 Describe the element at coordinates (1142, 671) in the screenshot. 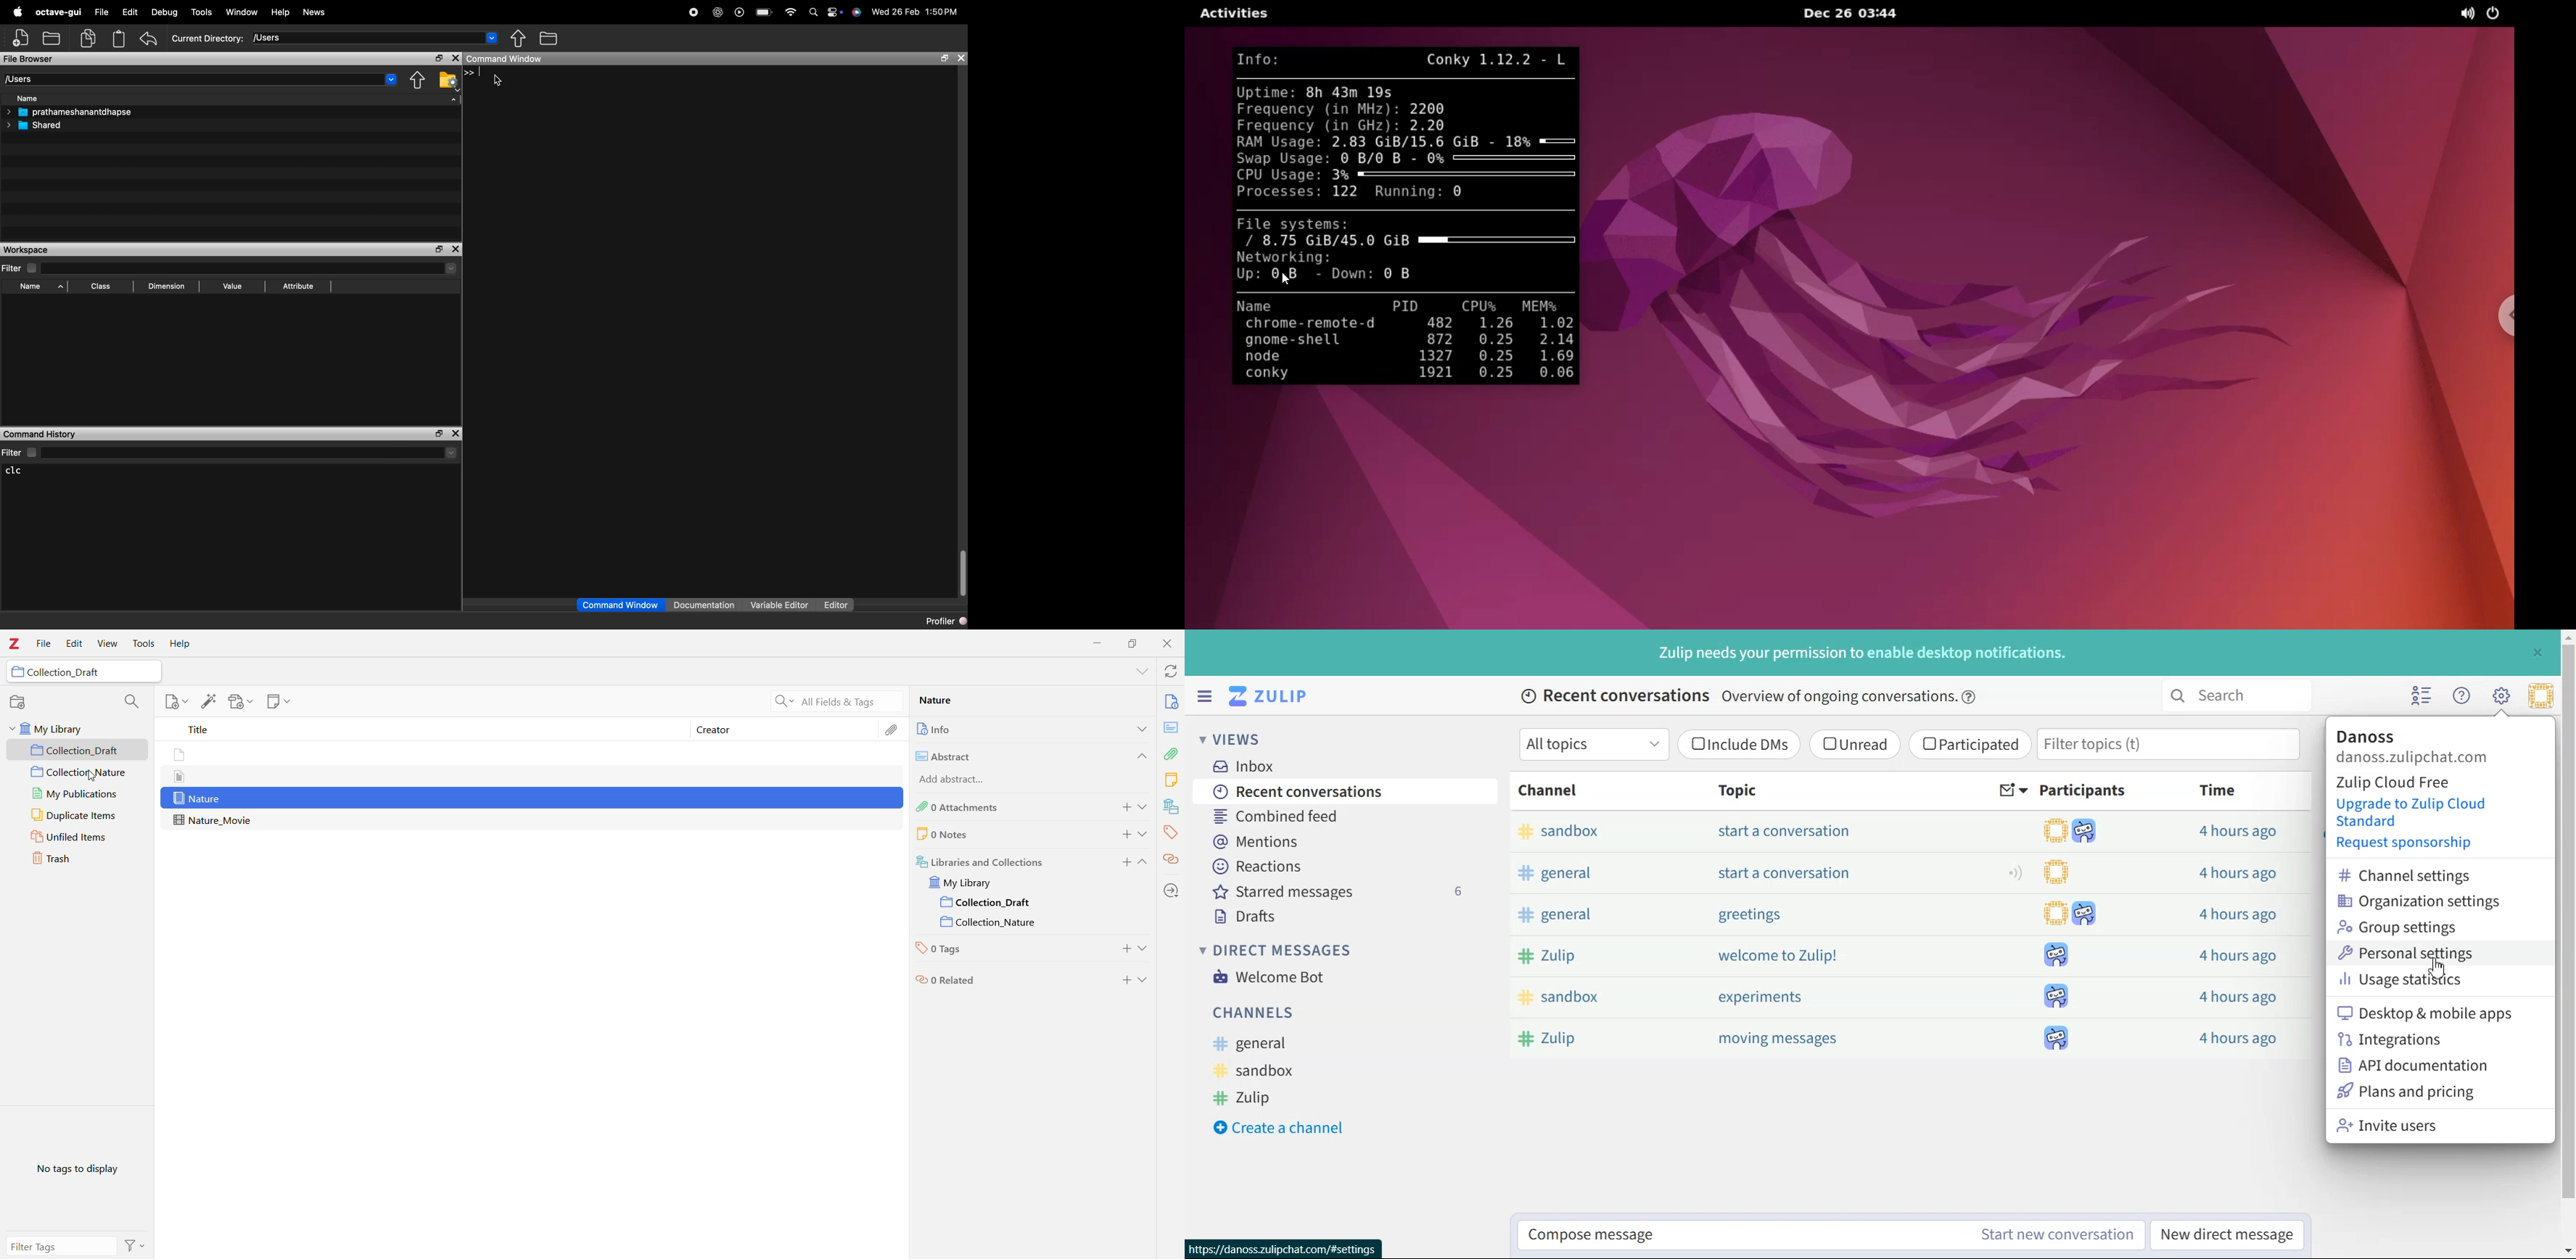

I see `Expand Section` at that location.